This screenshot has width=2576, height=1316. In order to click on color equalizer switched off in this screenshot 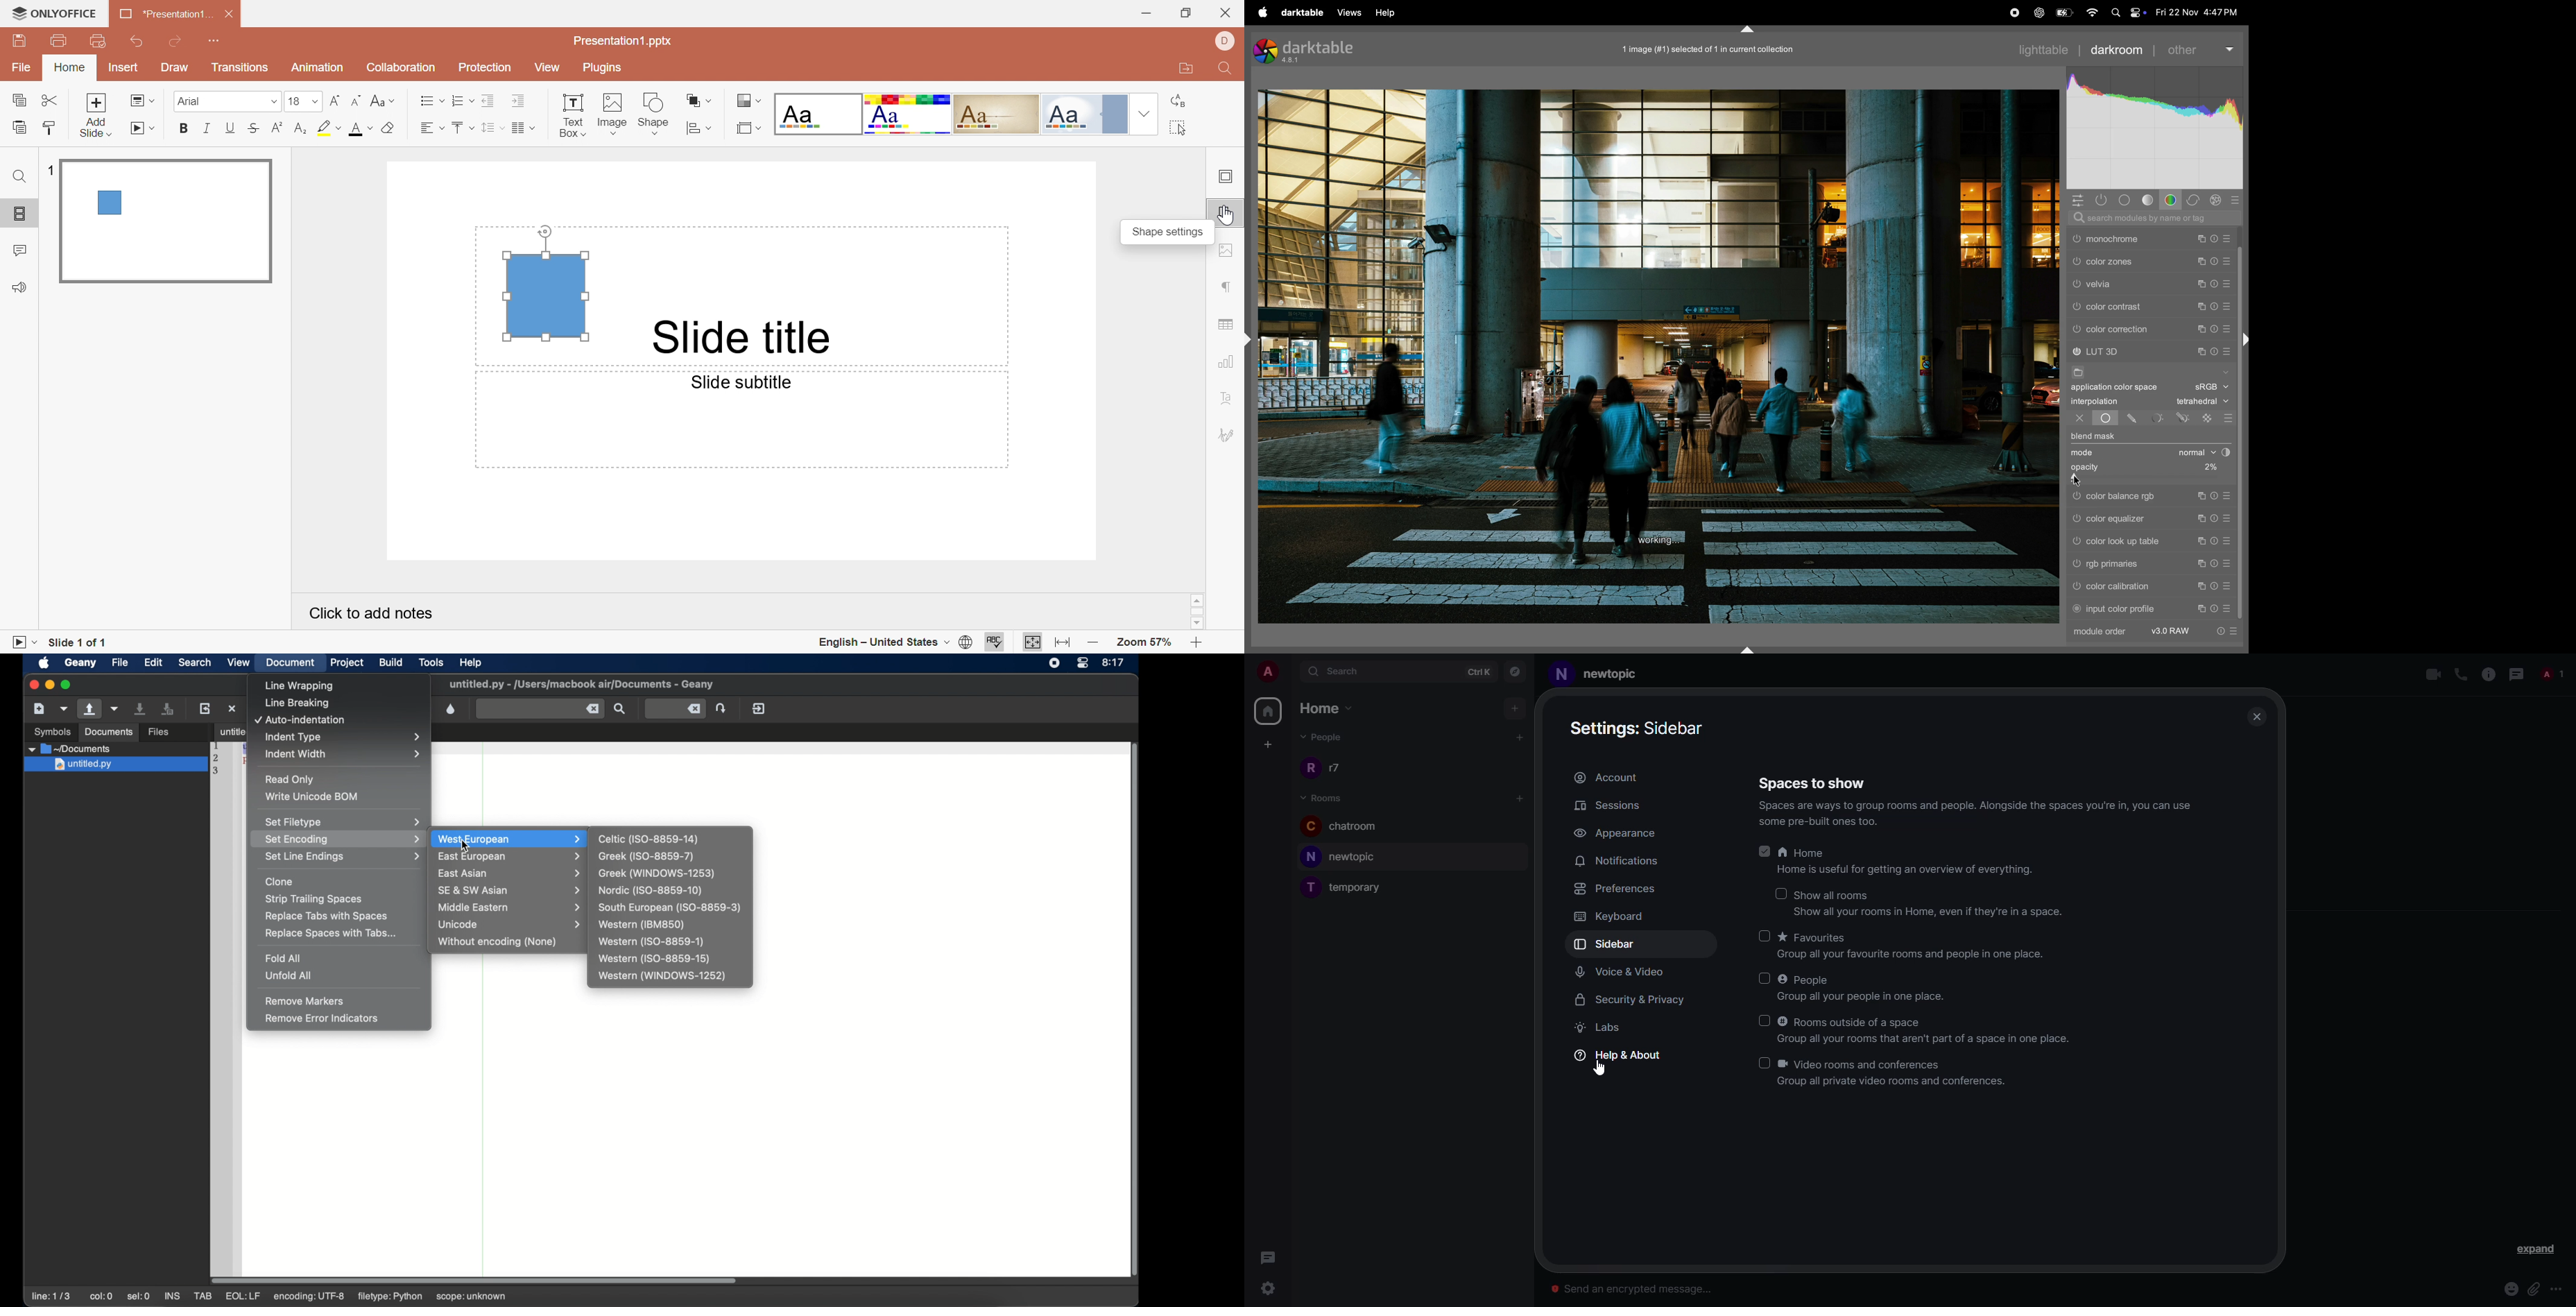, I will do `click(2075, 522)`.